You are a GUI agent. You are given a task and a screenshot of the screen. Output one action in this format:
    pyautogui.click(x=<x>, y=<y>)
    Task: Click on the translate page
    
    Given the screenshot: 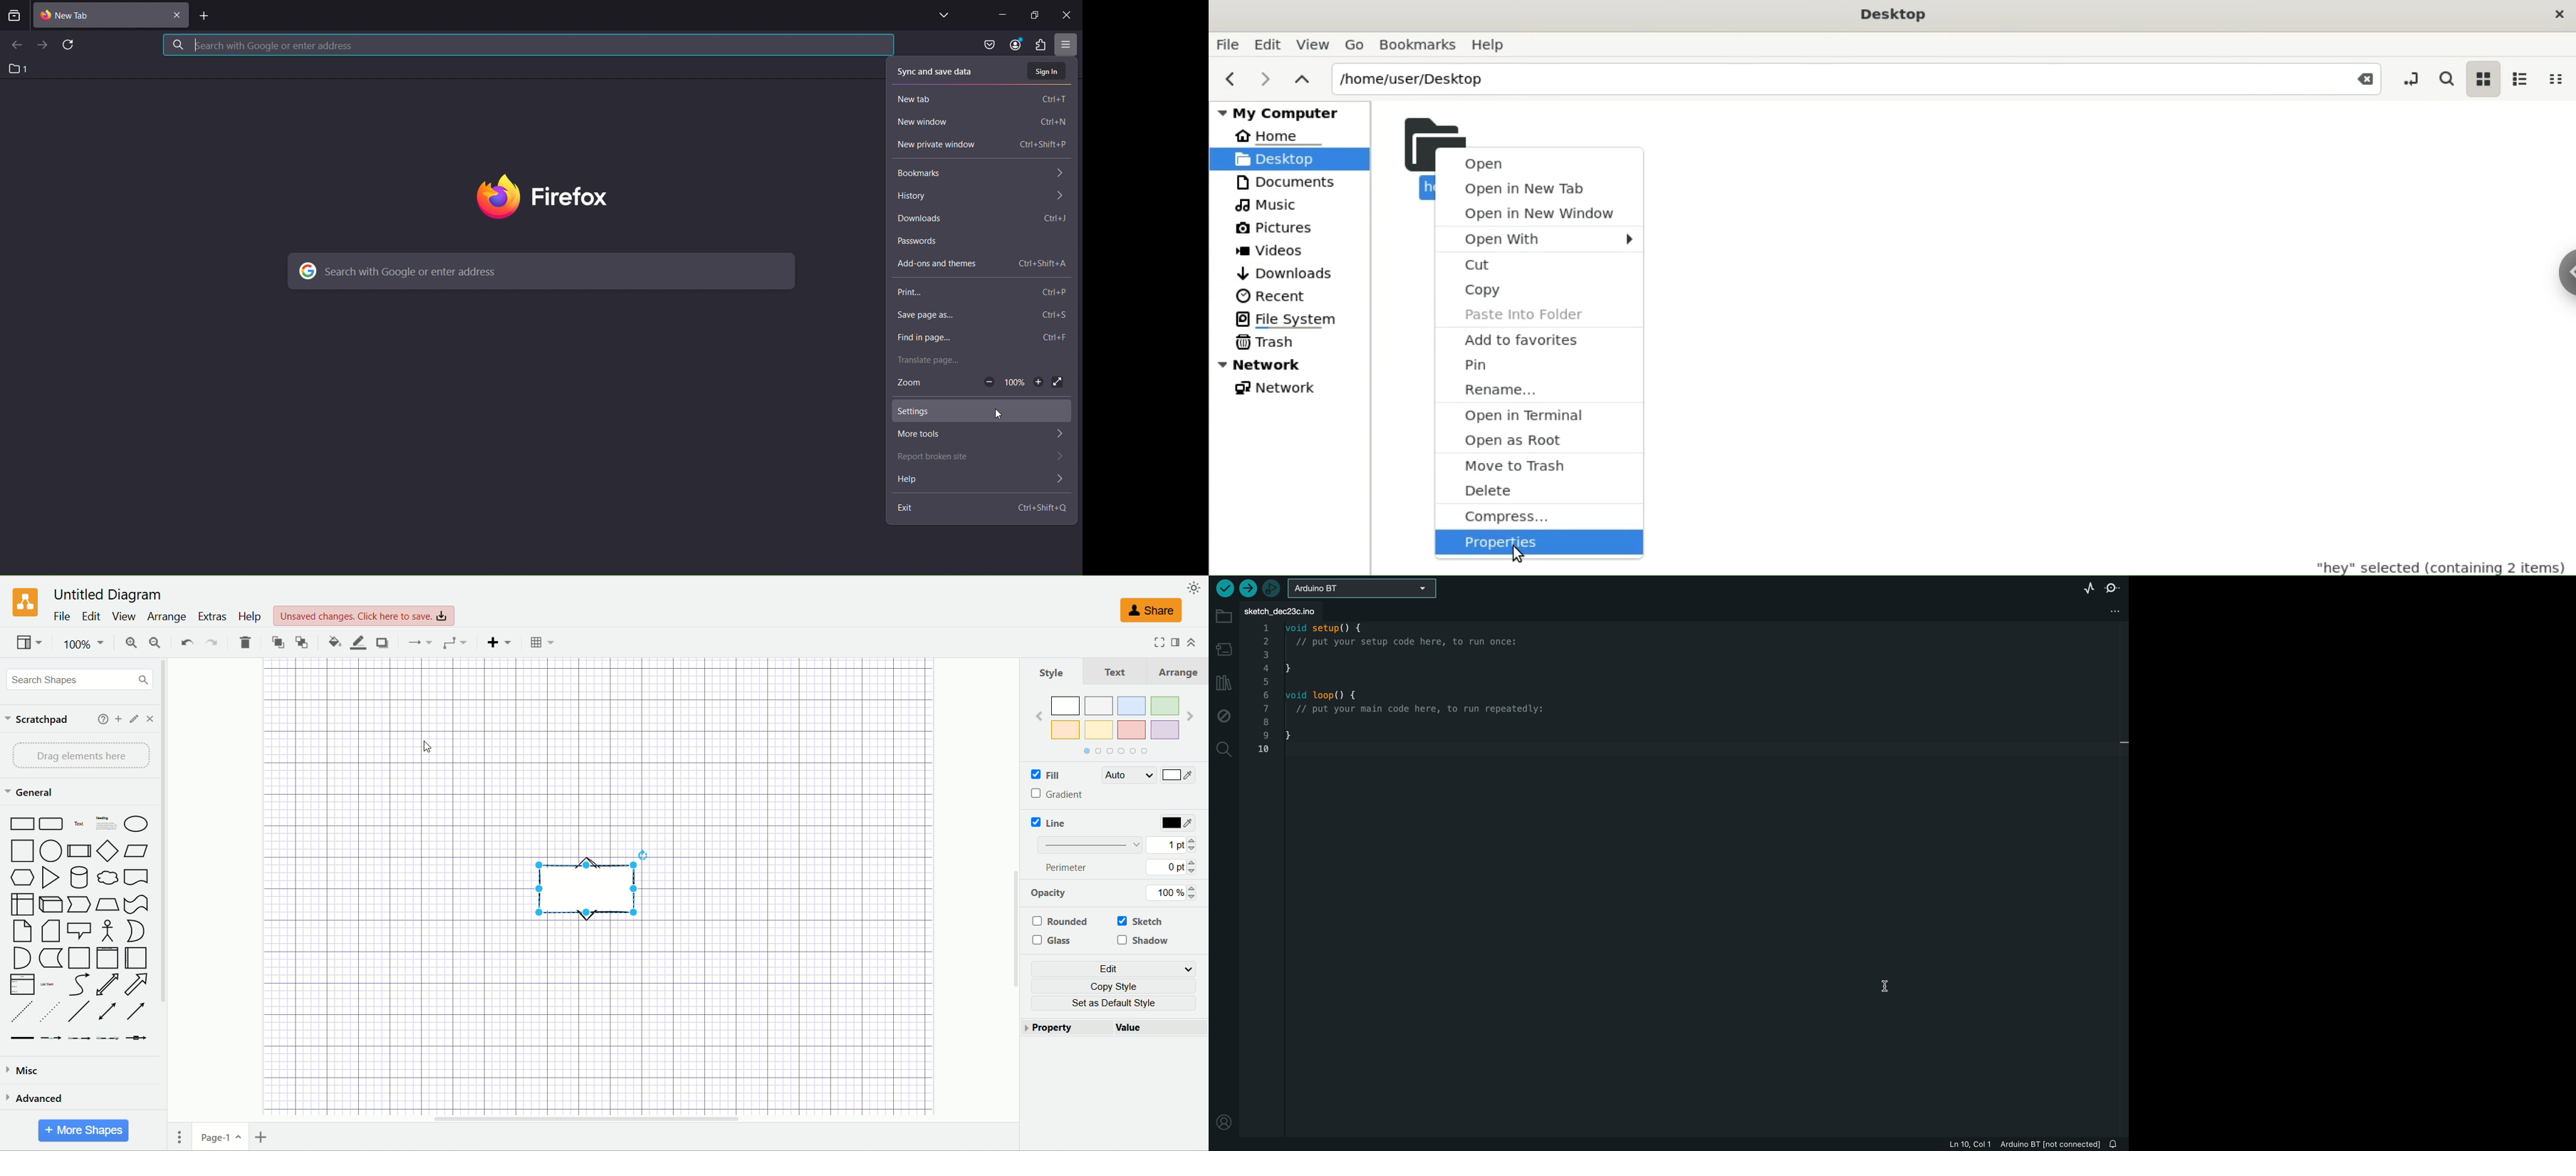 What is the action you would take?
    pyautogui.click(x=977, y=362)
    